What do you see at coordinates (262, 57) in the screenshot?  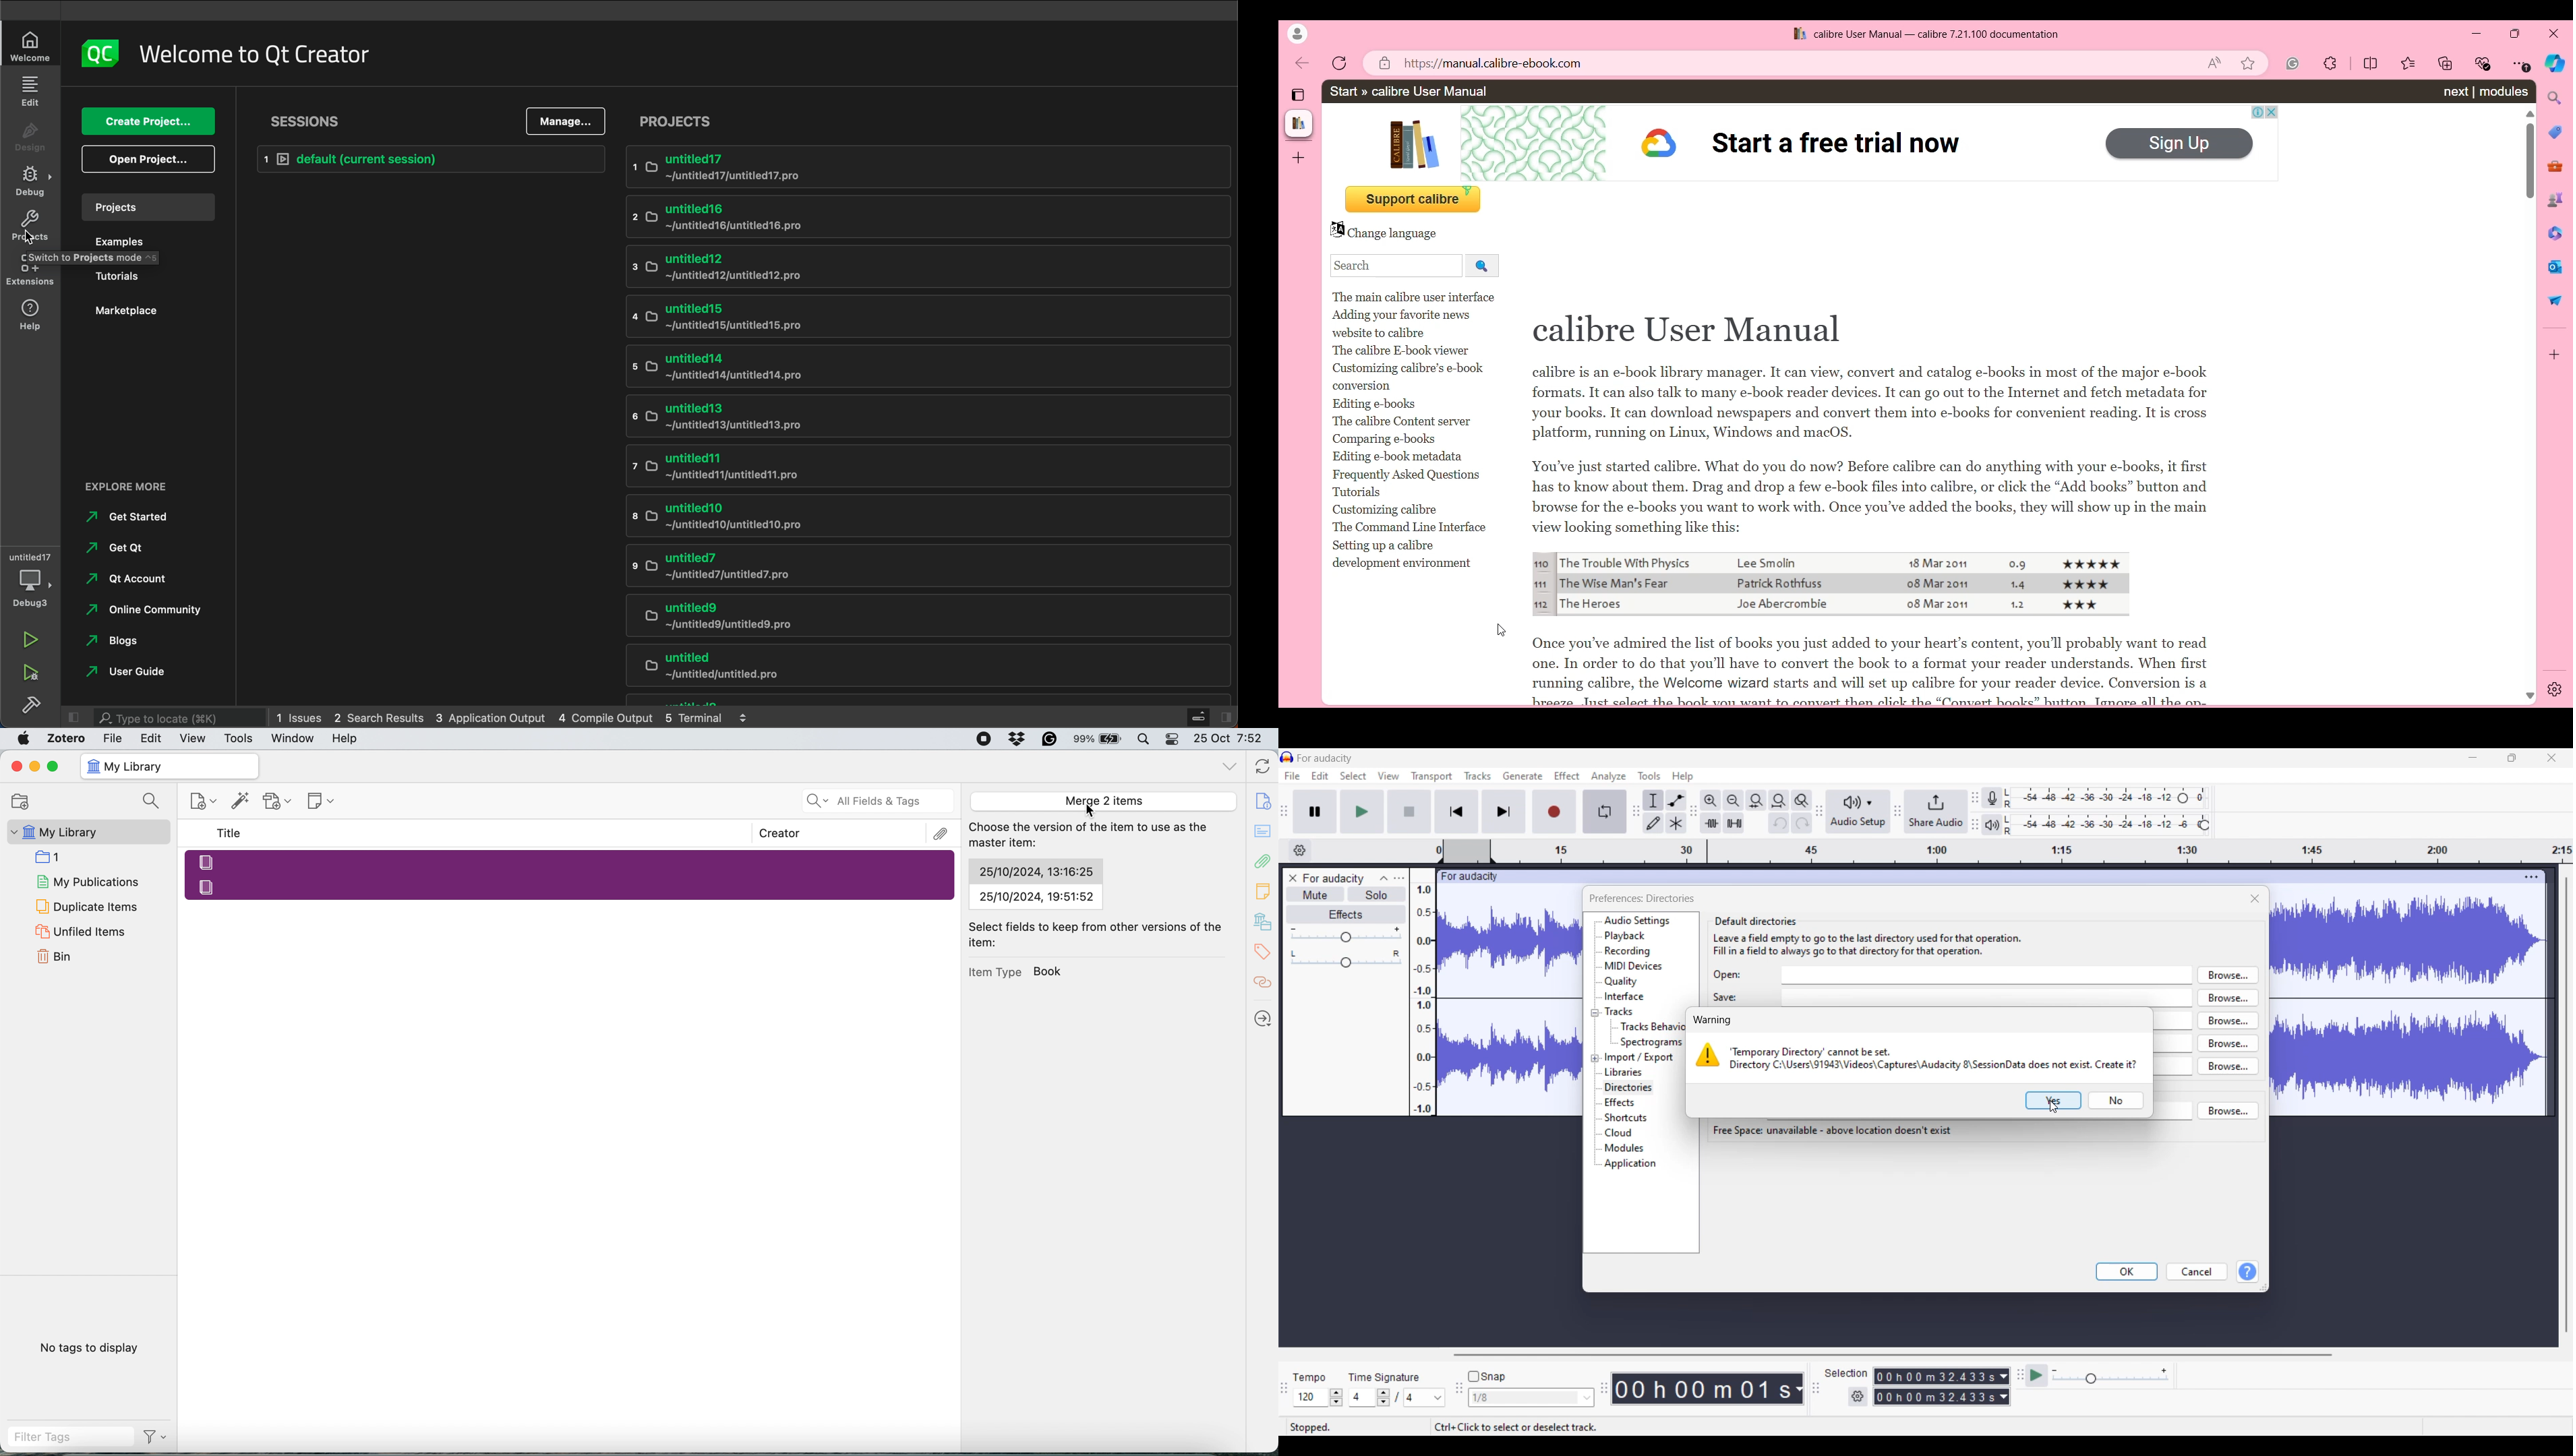 I see `name` at bounding box center [262, 57].